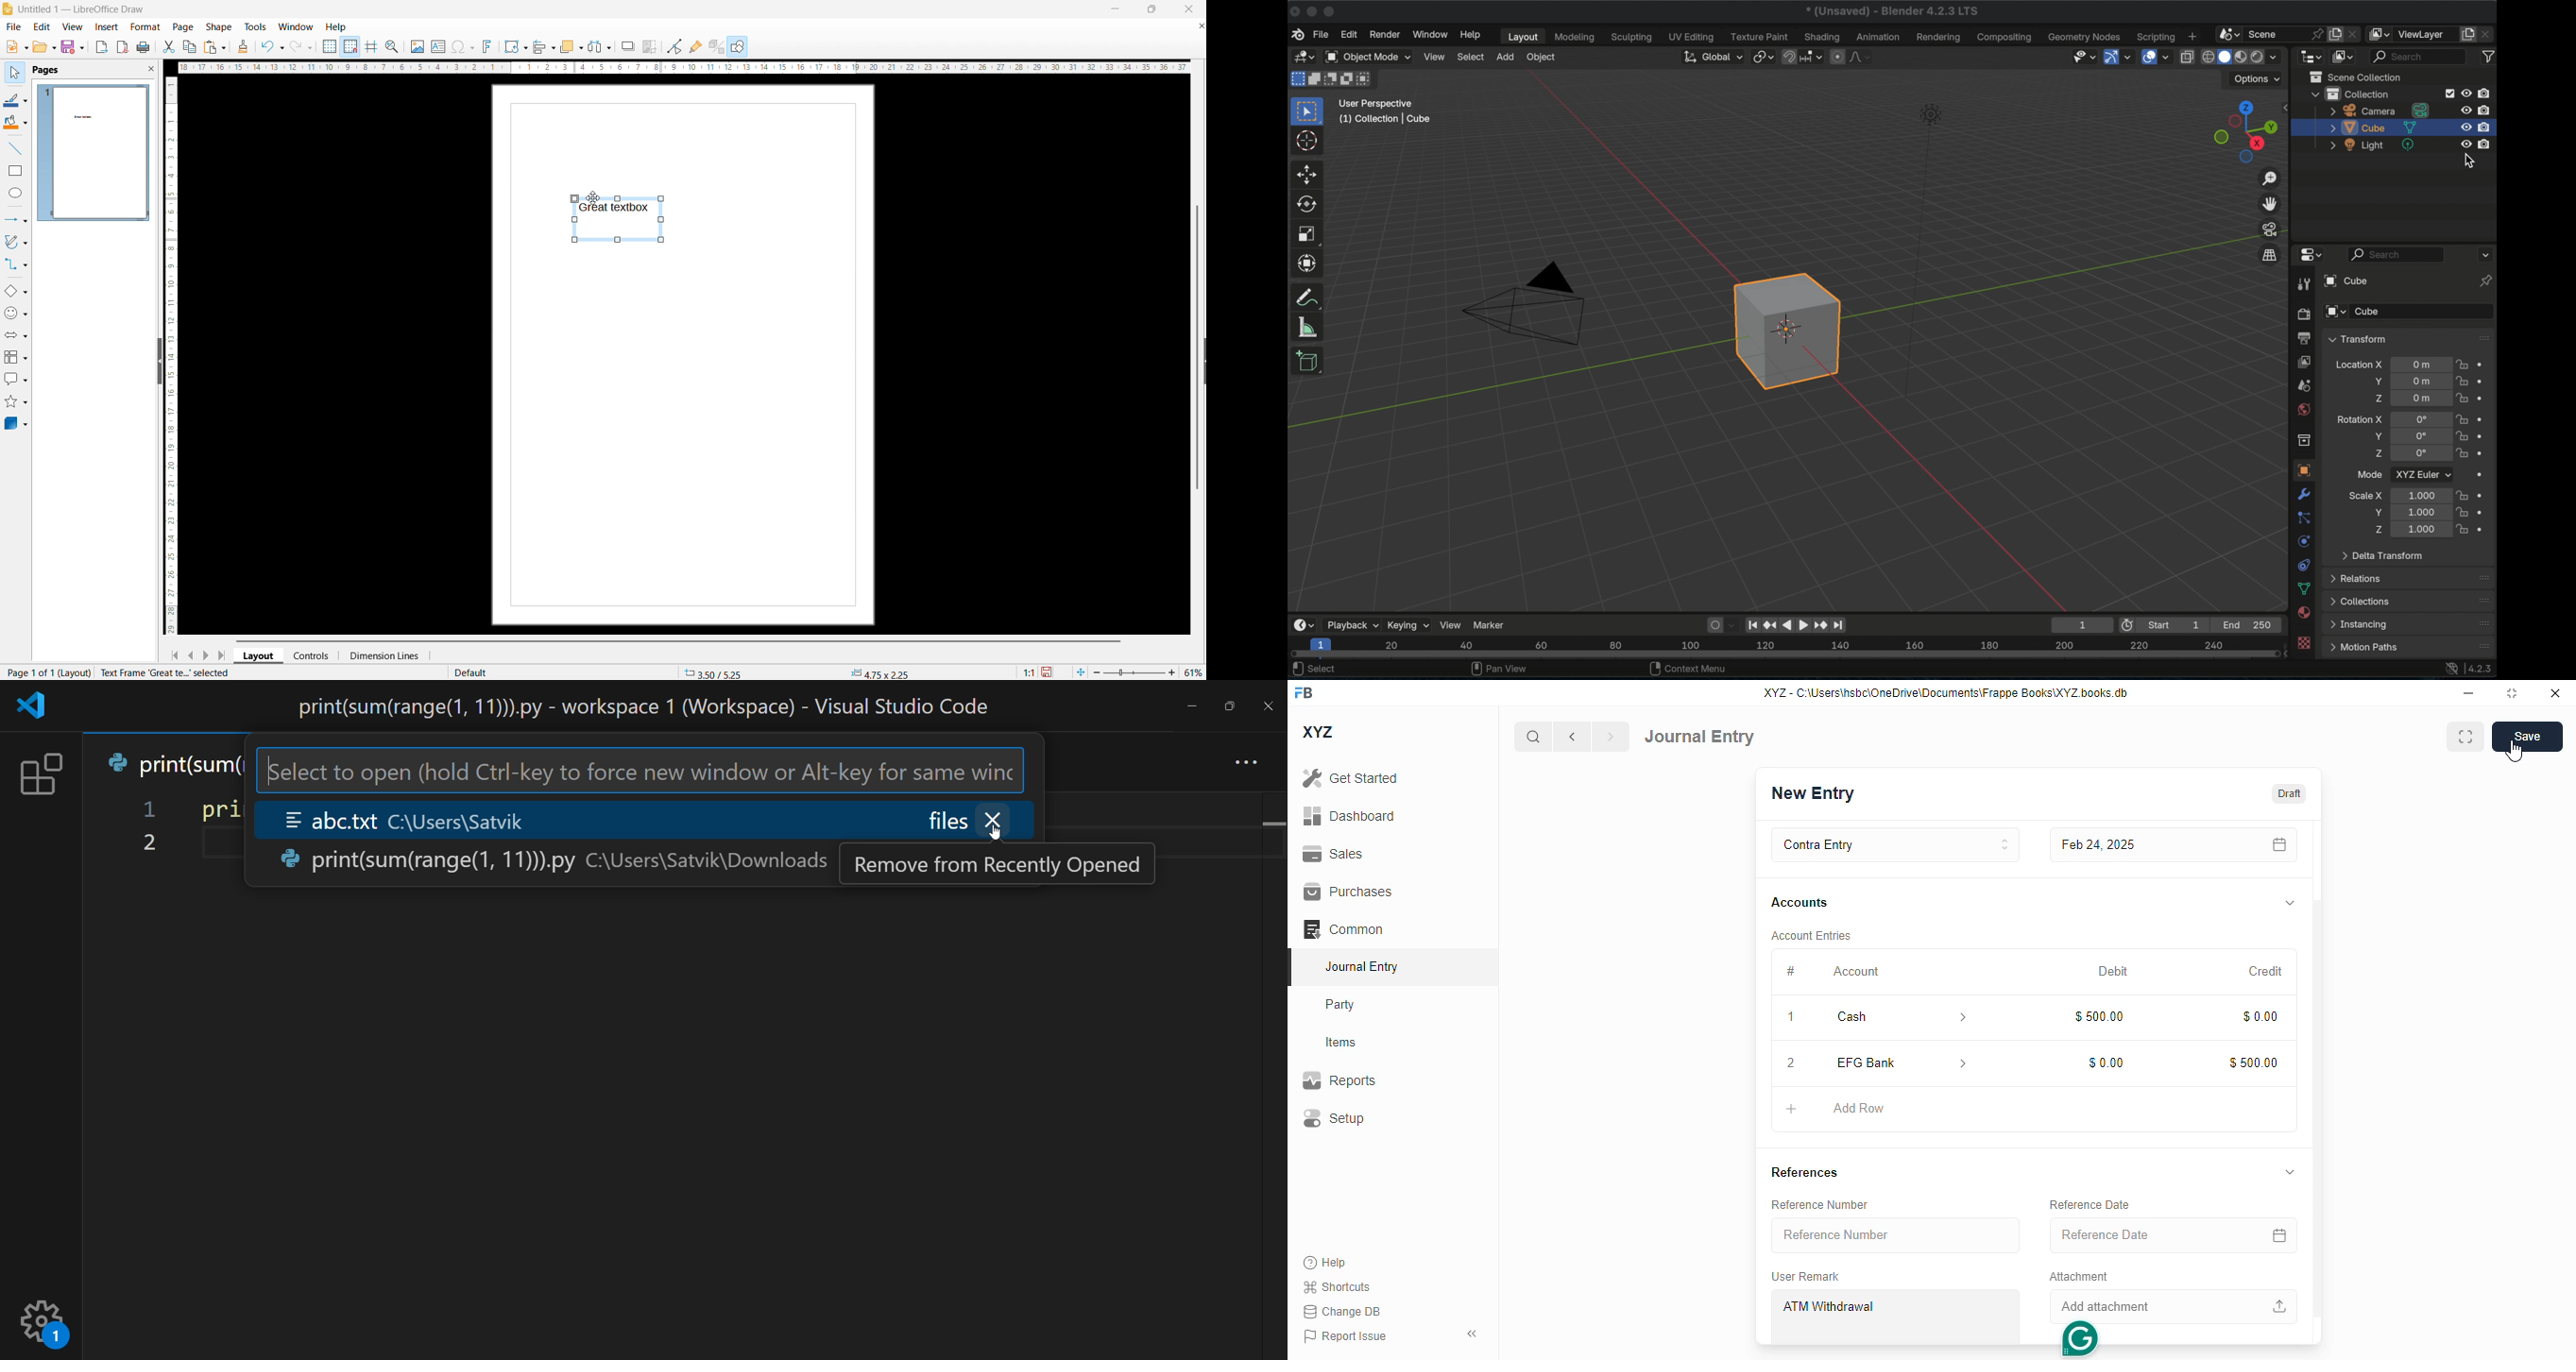  I want to click on delta transform , so click(2384, 556).